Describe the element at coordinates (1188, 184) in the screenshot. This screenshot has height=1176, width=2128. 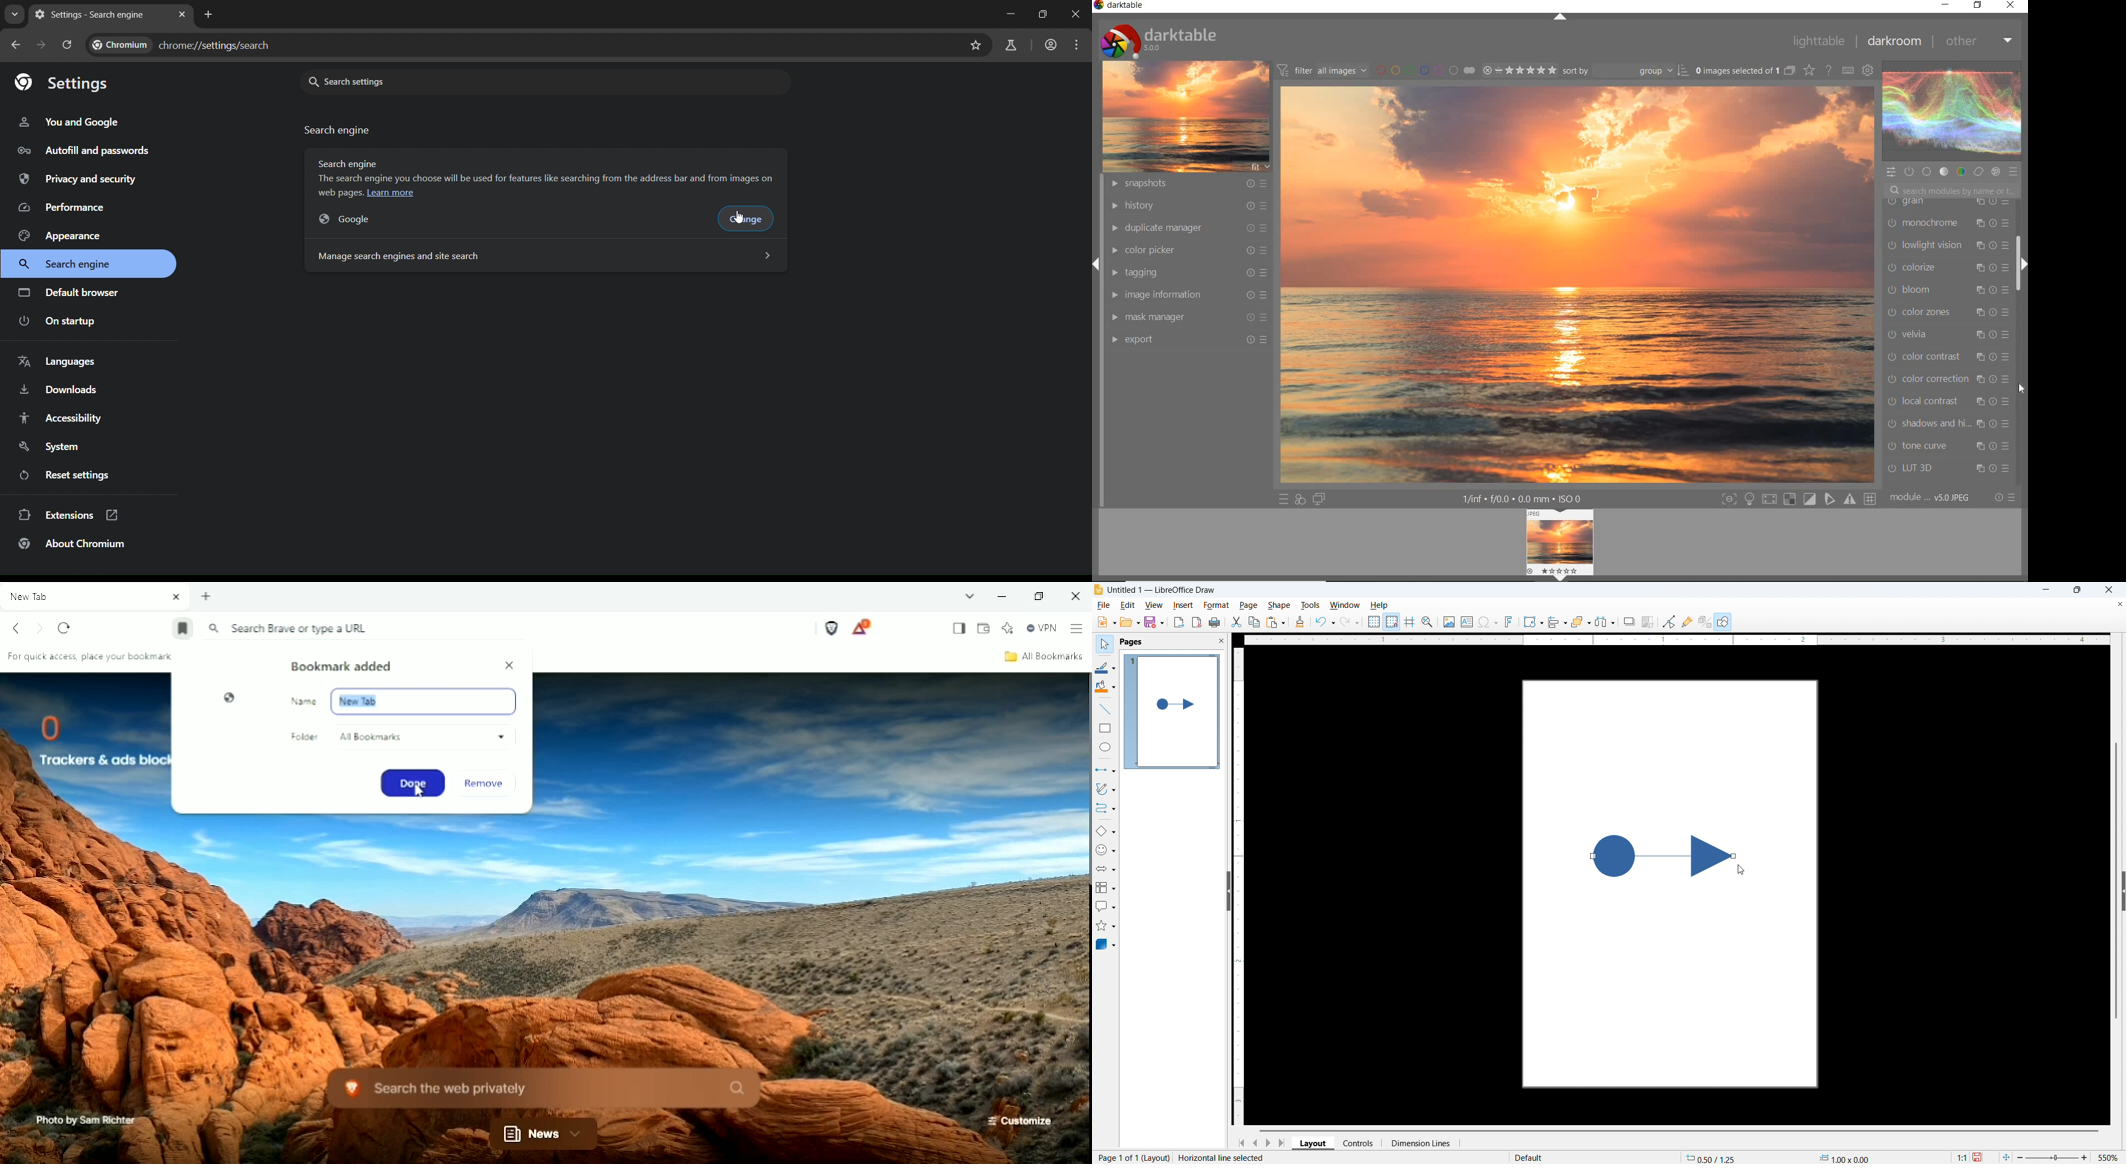
I see `SNAPSHOTS` at that location.